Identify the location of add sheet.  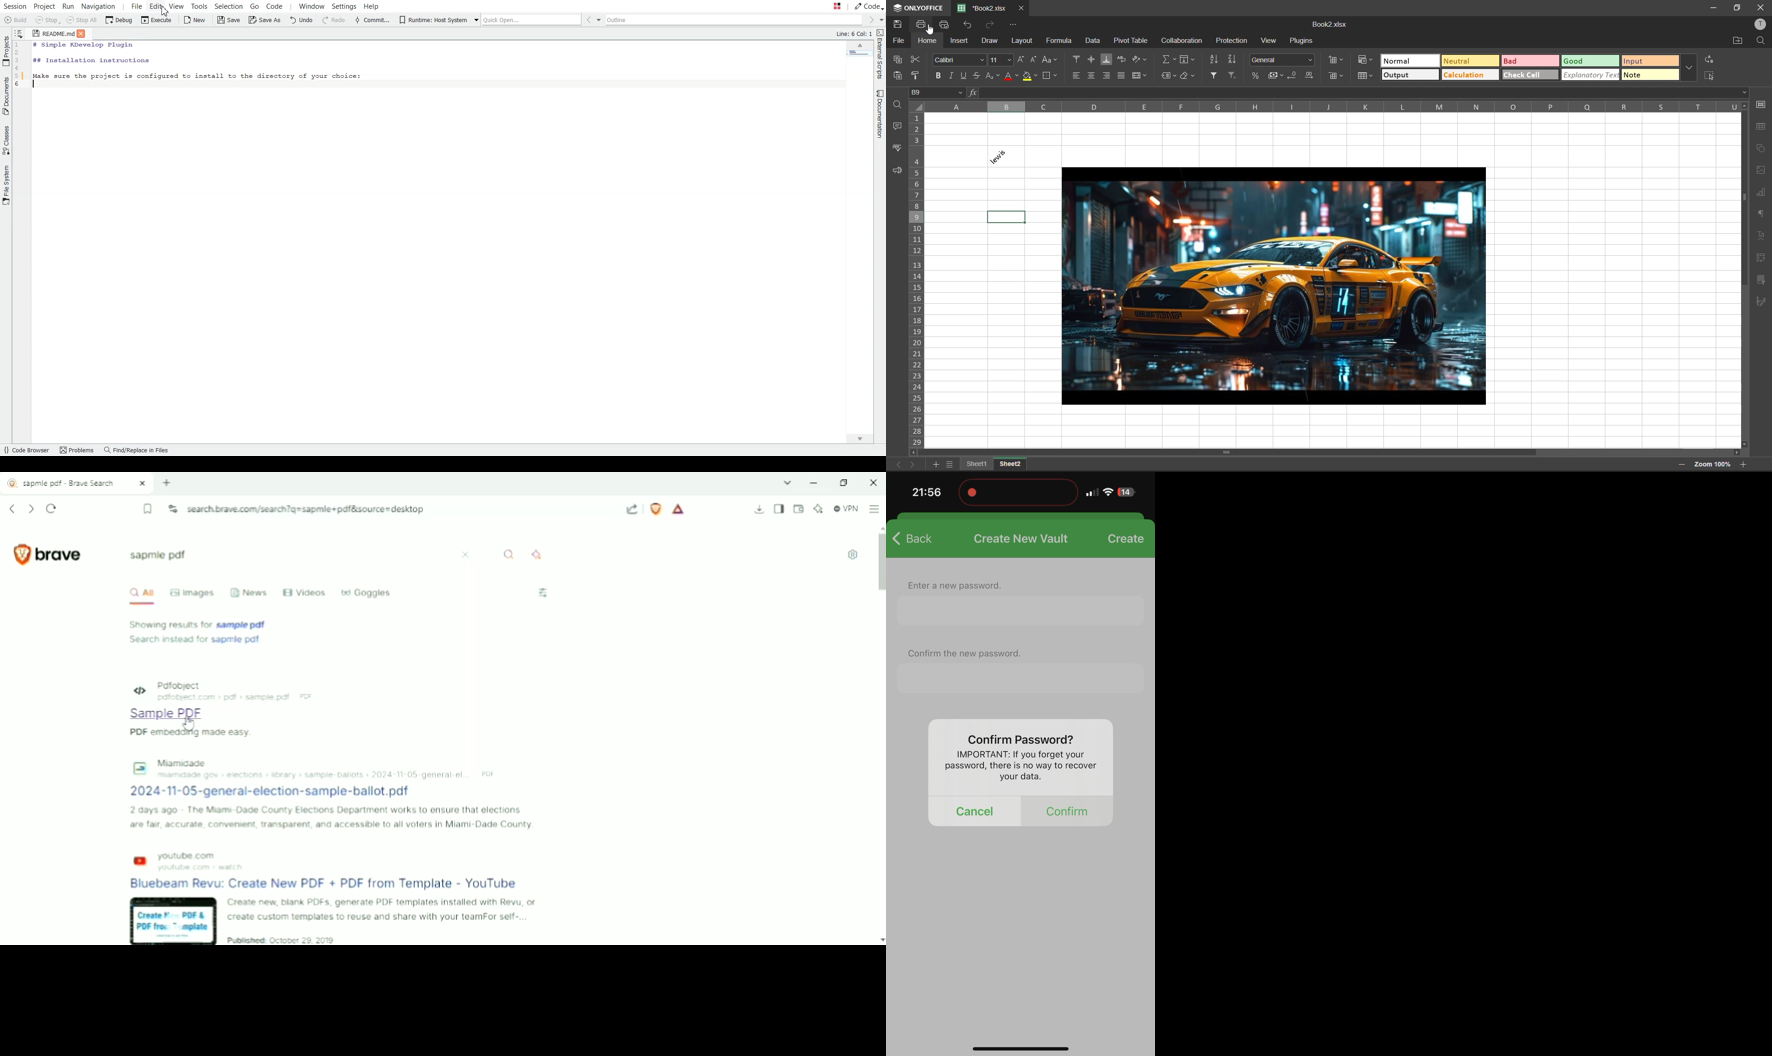
(936, 466).